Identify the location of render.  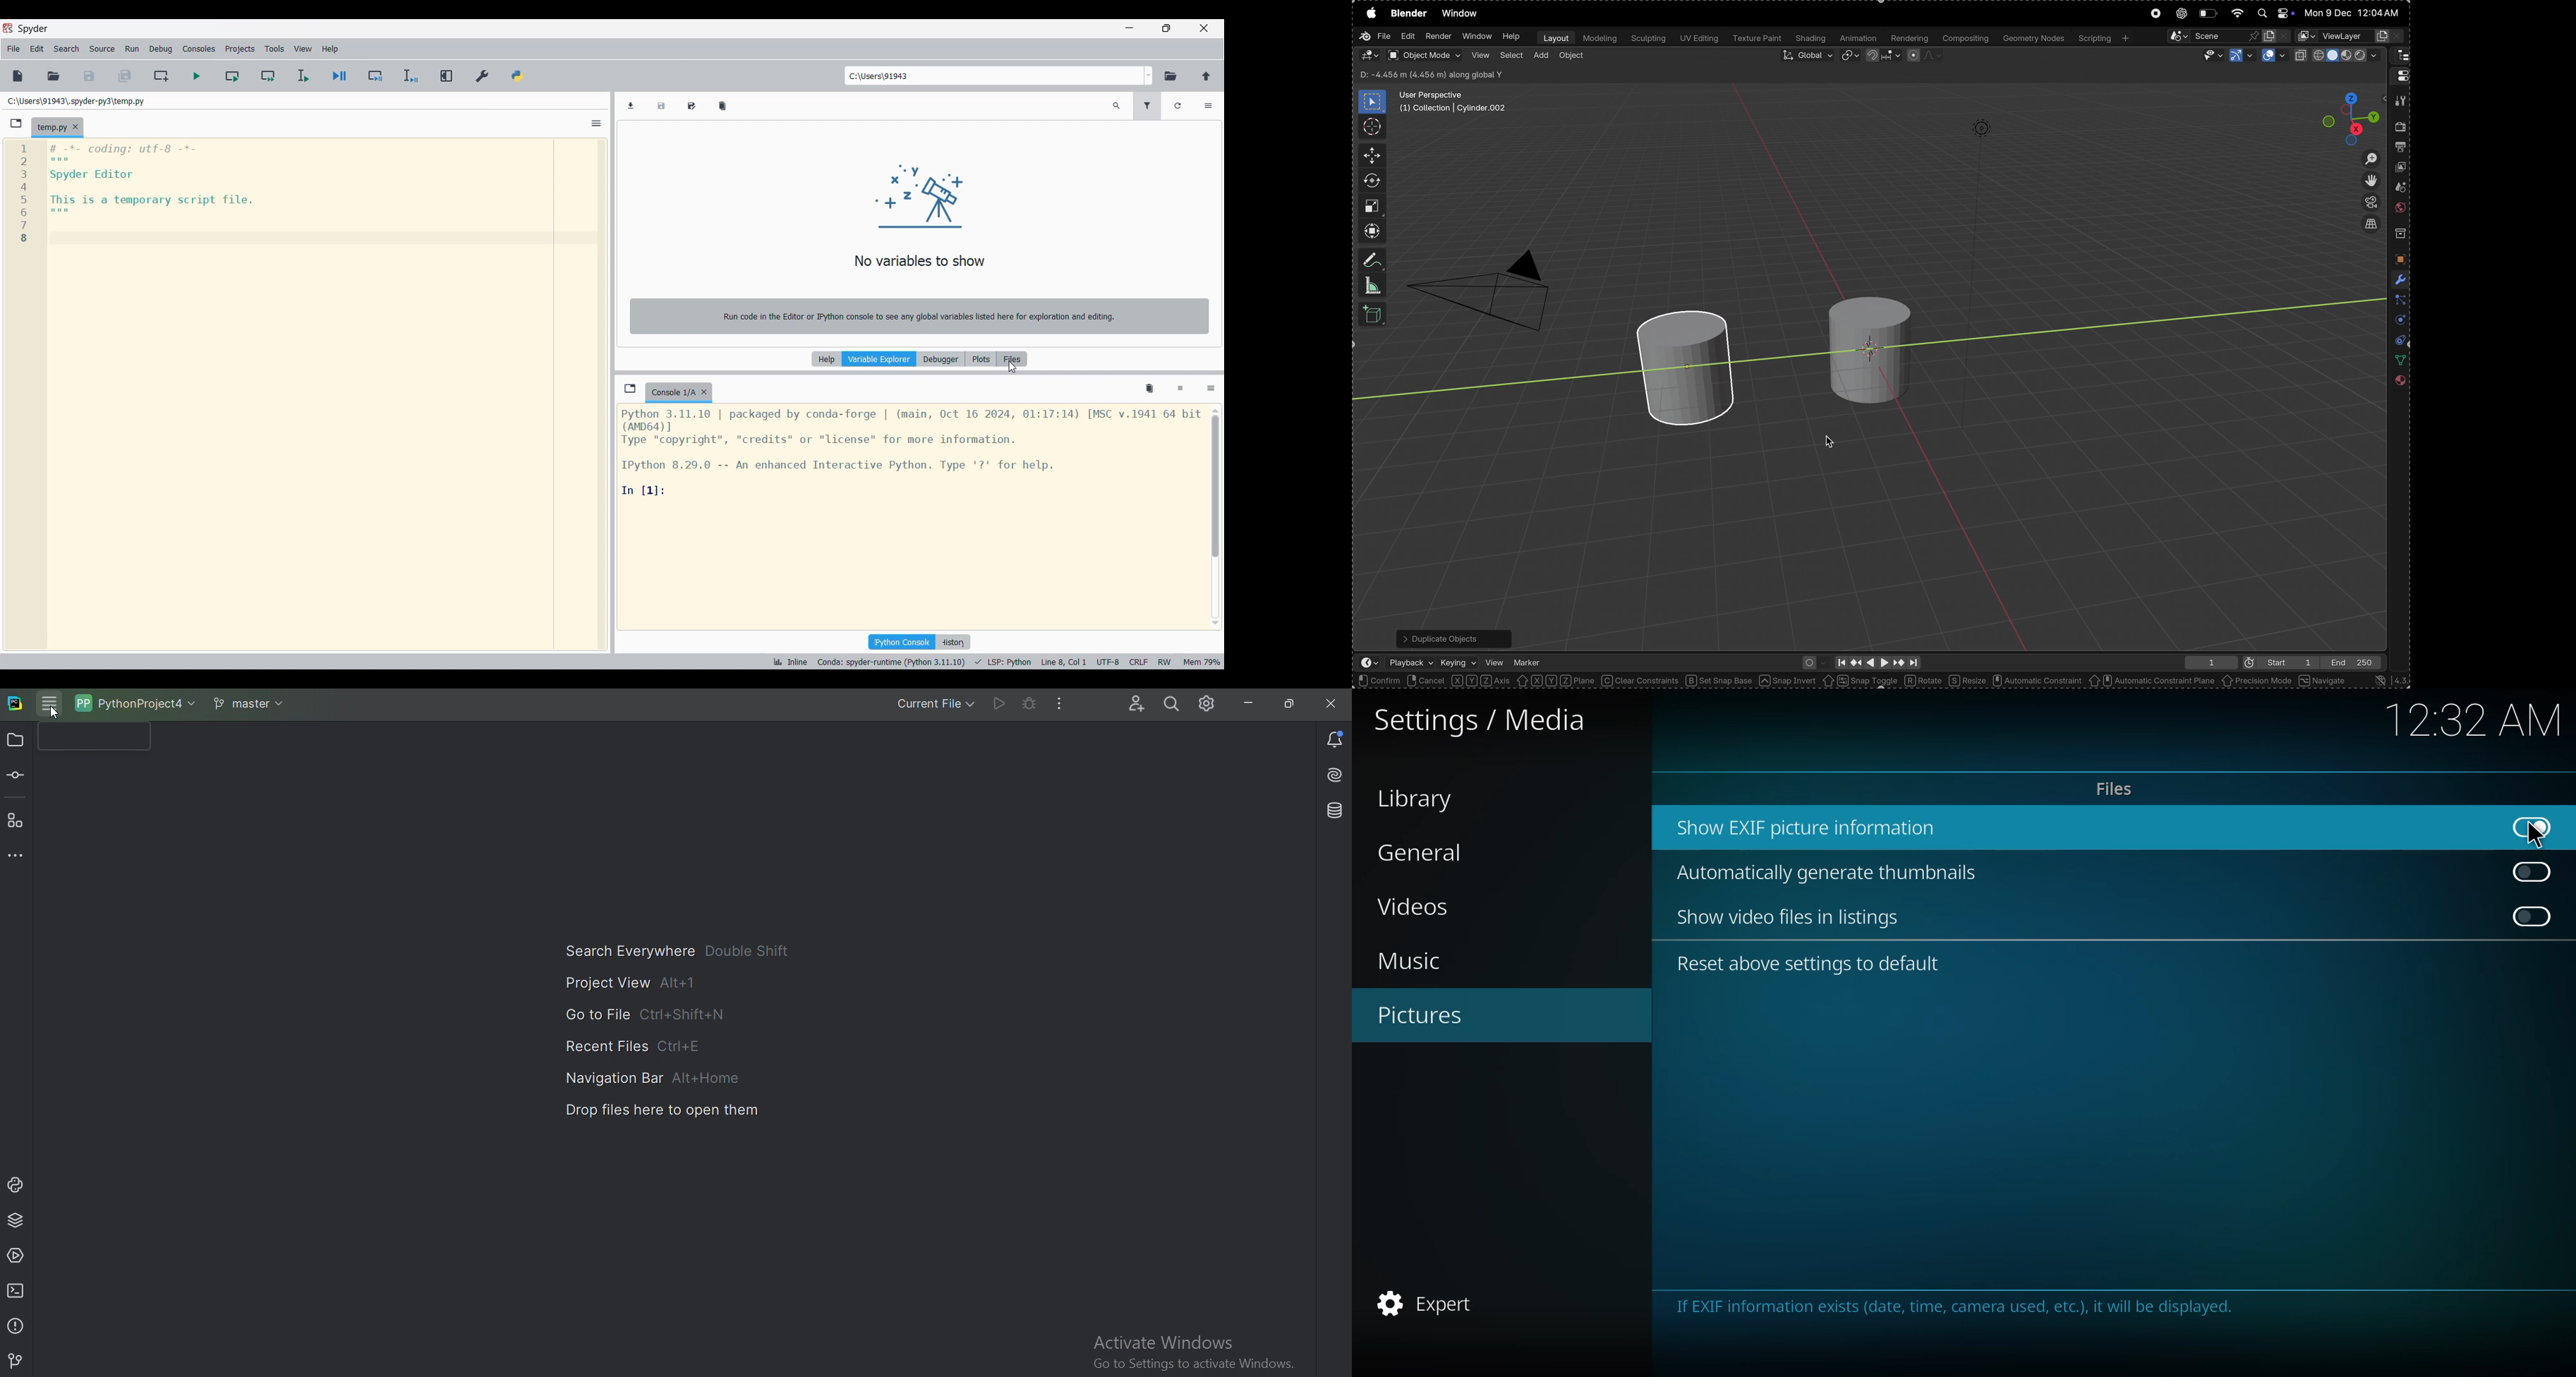
(2401, 129).